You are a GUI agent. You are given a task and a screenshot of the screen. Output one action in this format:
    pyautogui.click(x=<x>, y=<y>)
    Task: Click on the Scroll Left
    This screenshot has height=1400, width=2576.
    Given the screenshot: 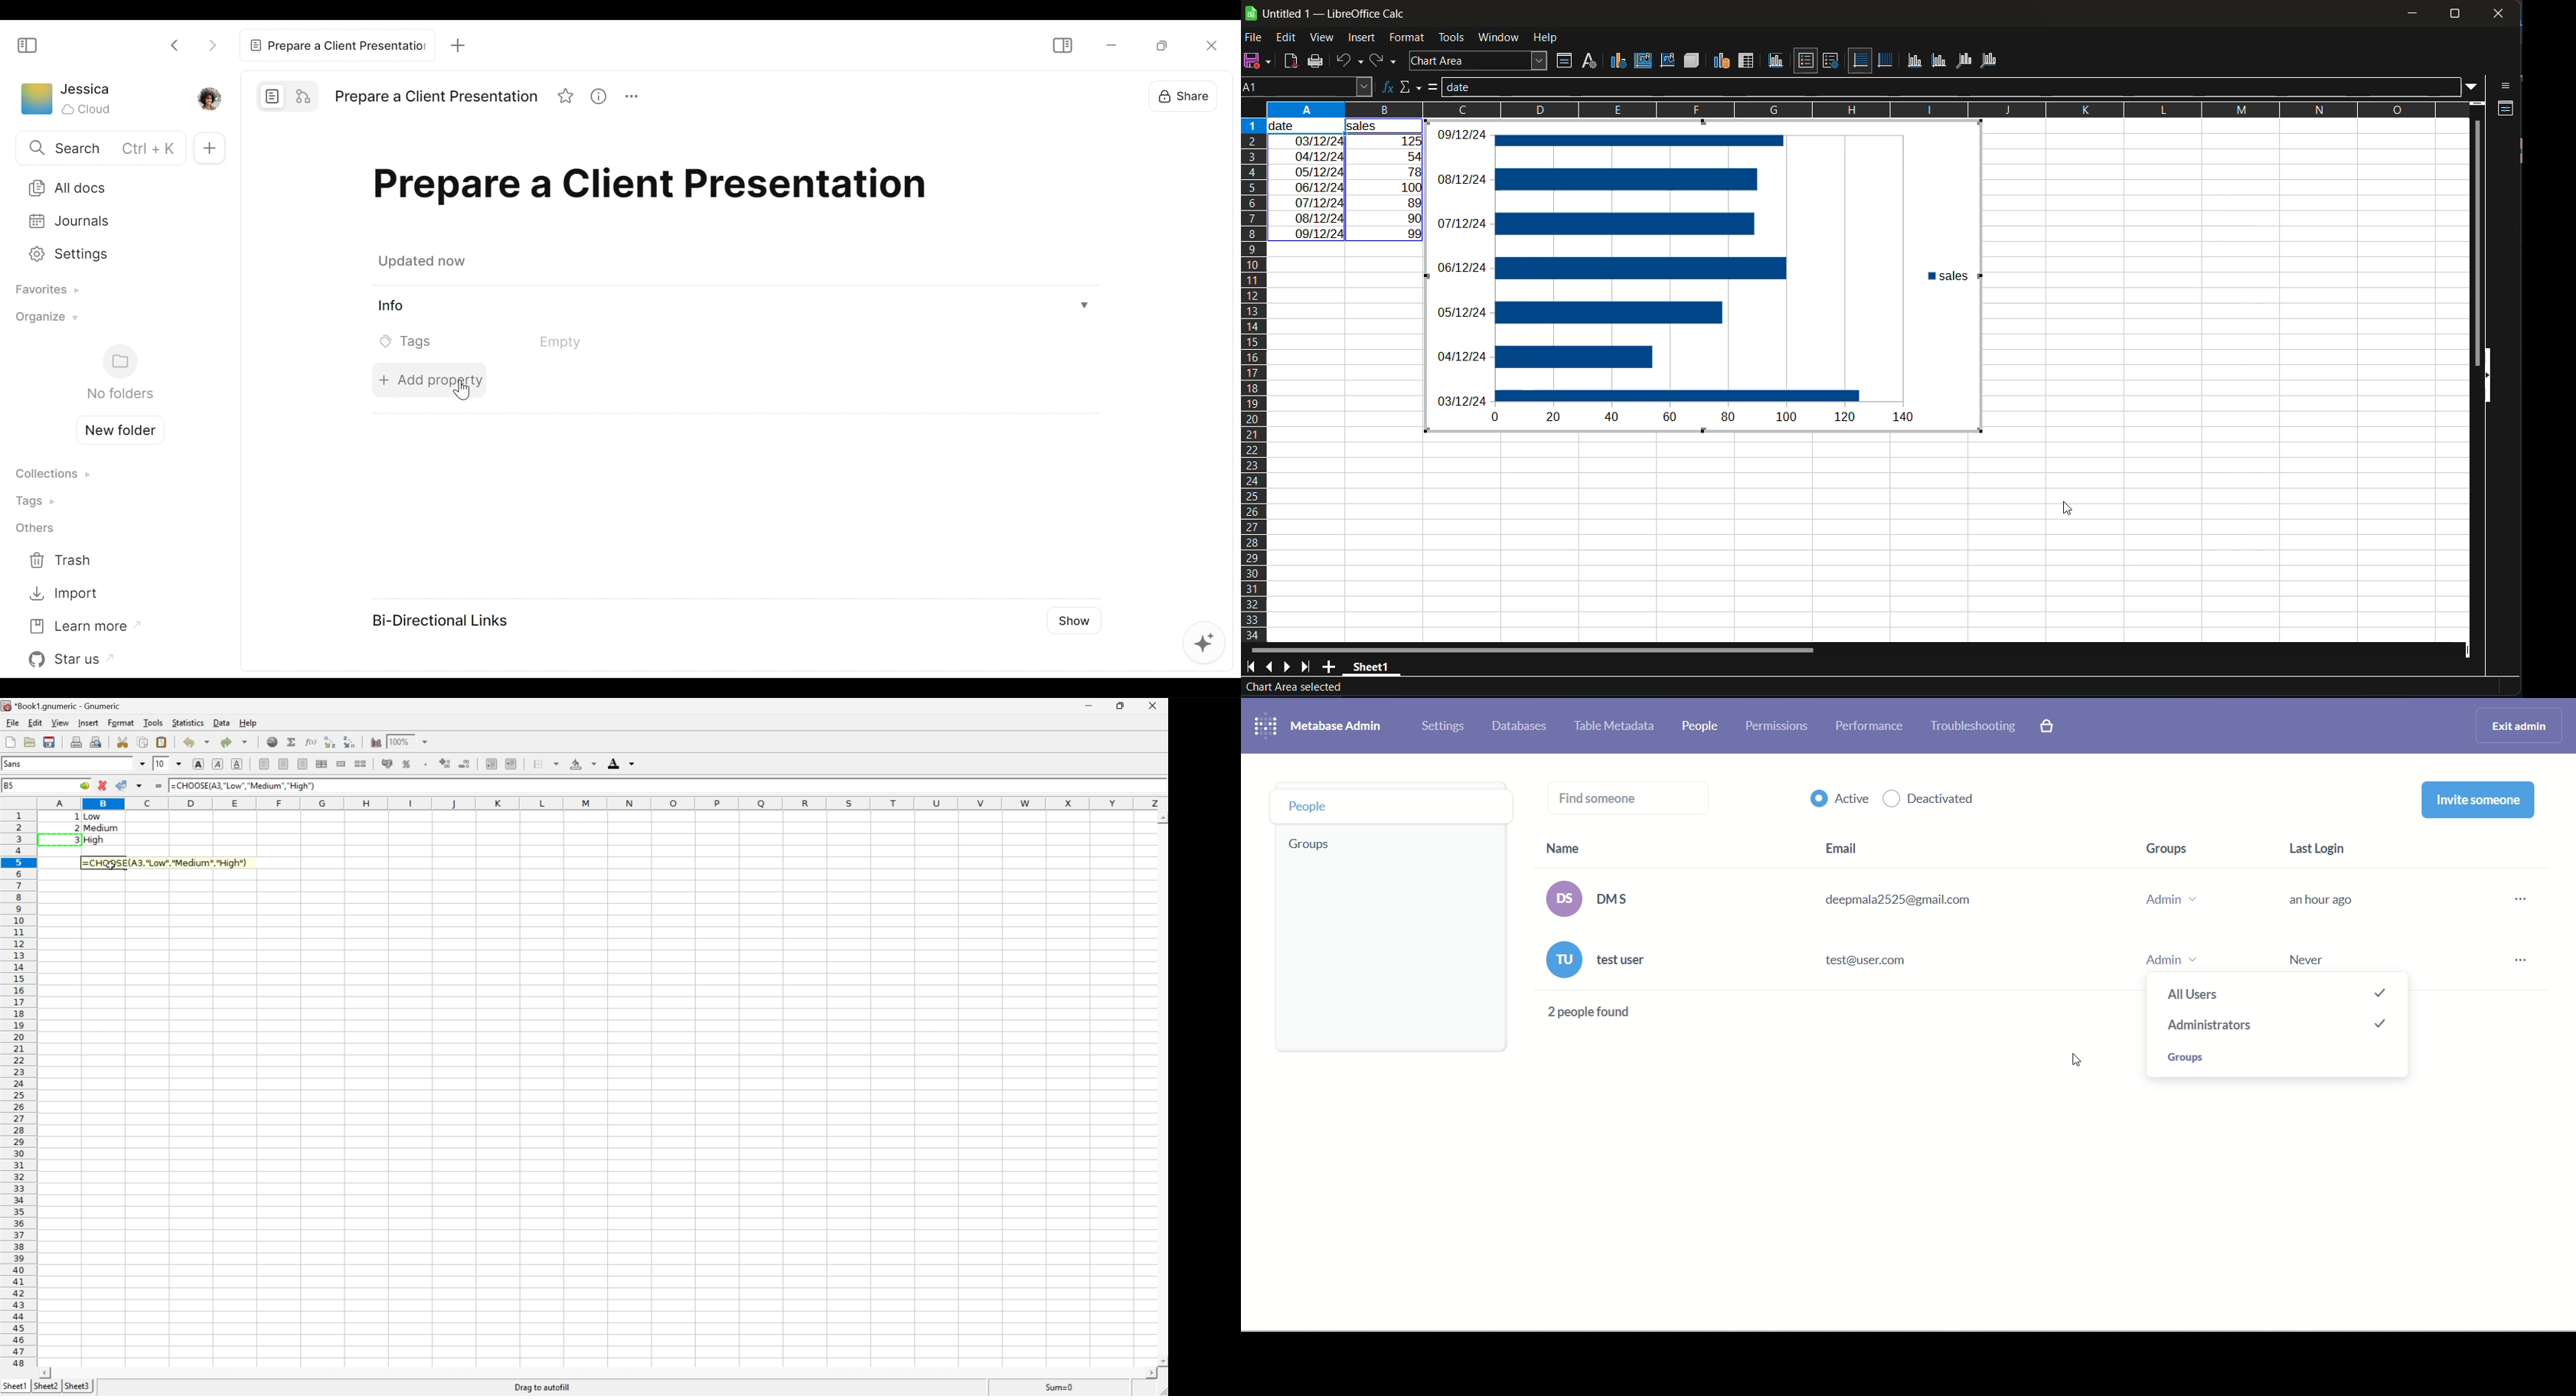 What is the action you would take?
    pyautogui.click(x=48, y=1372)
    